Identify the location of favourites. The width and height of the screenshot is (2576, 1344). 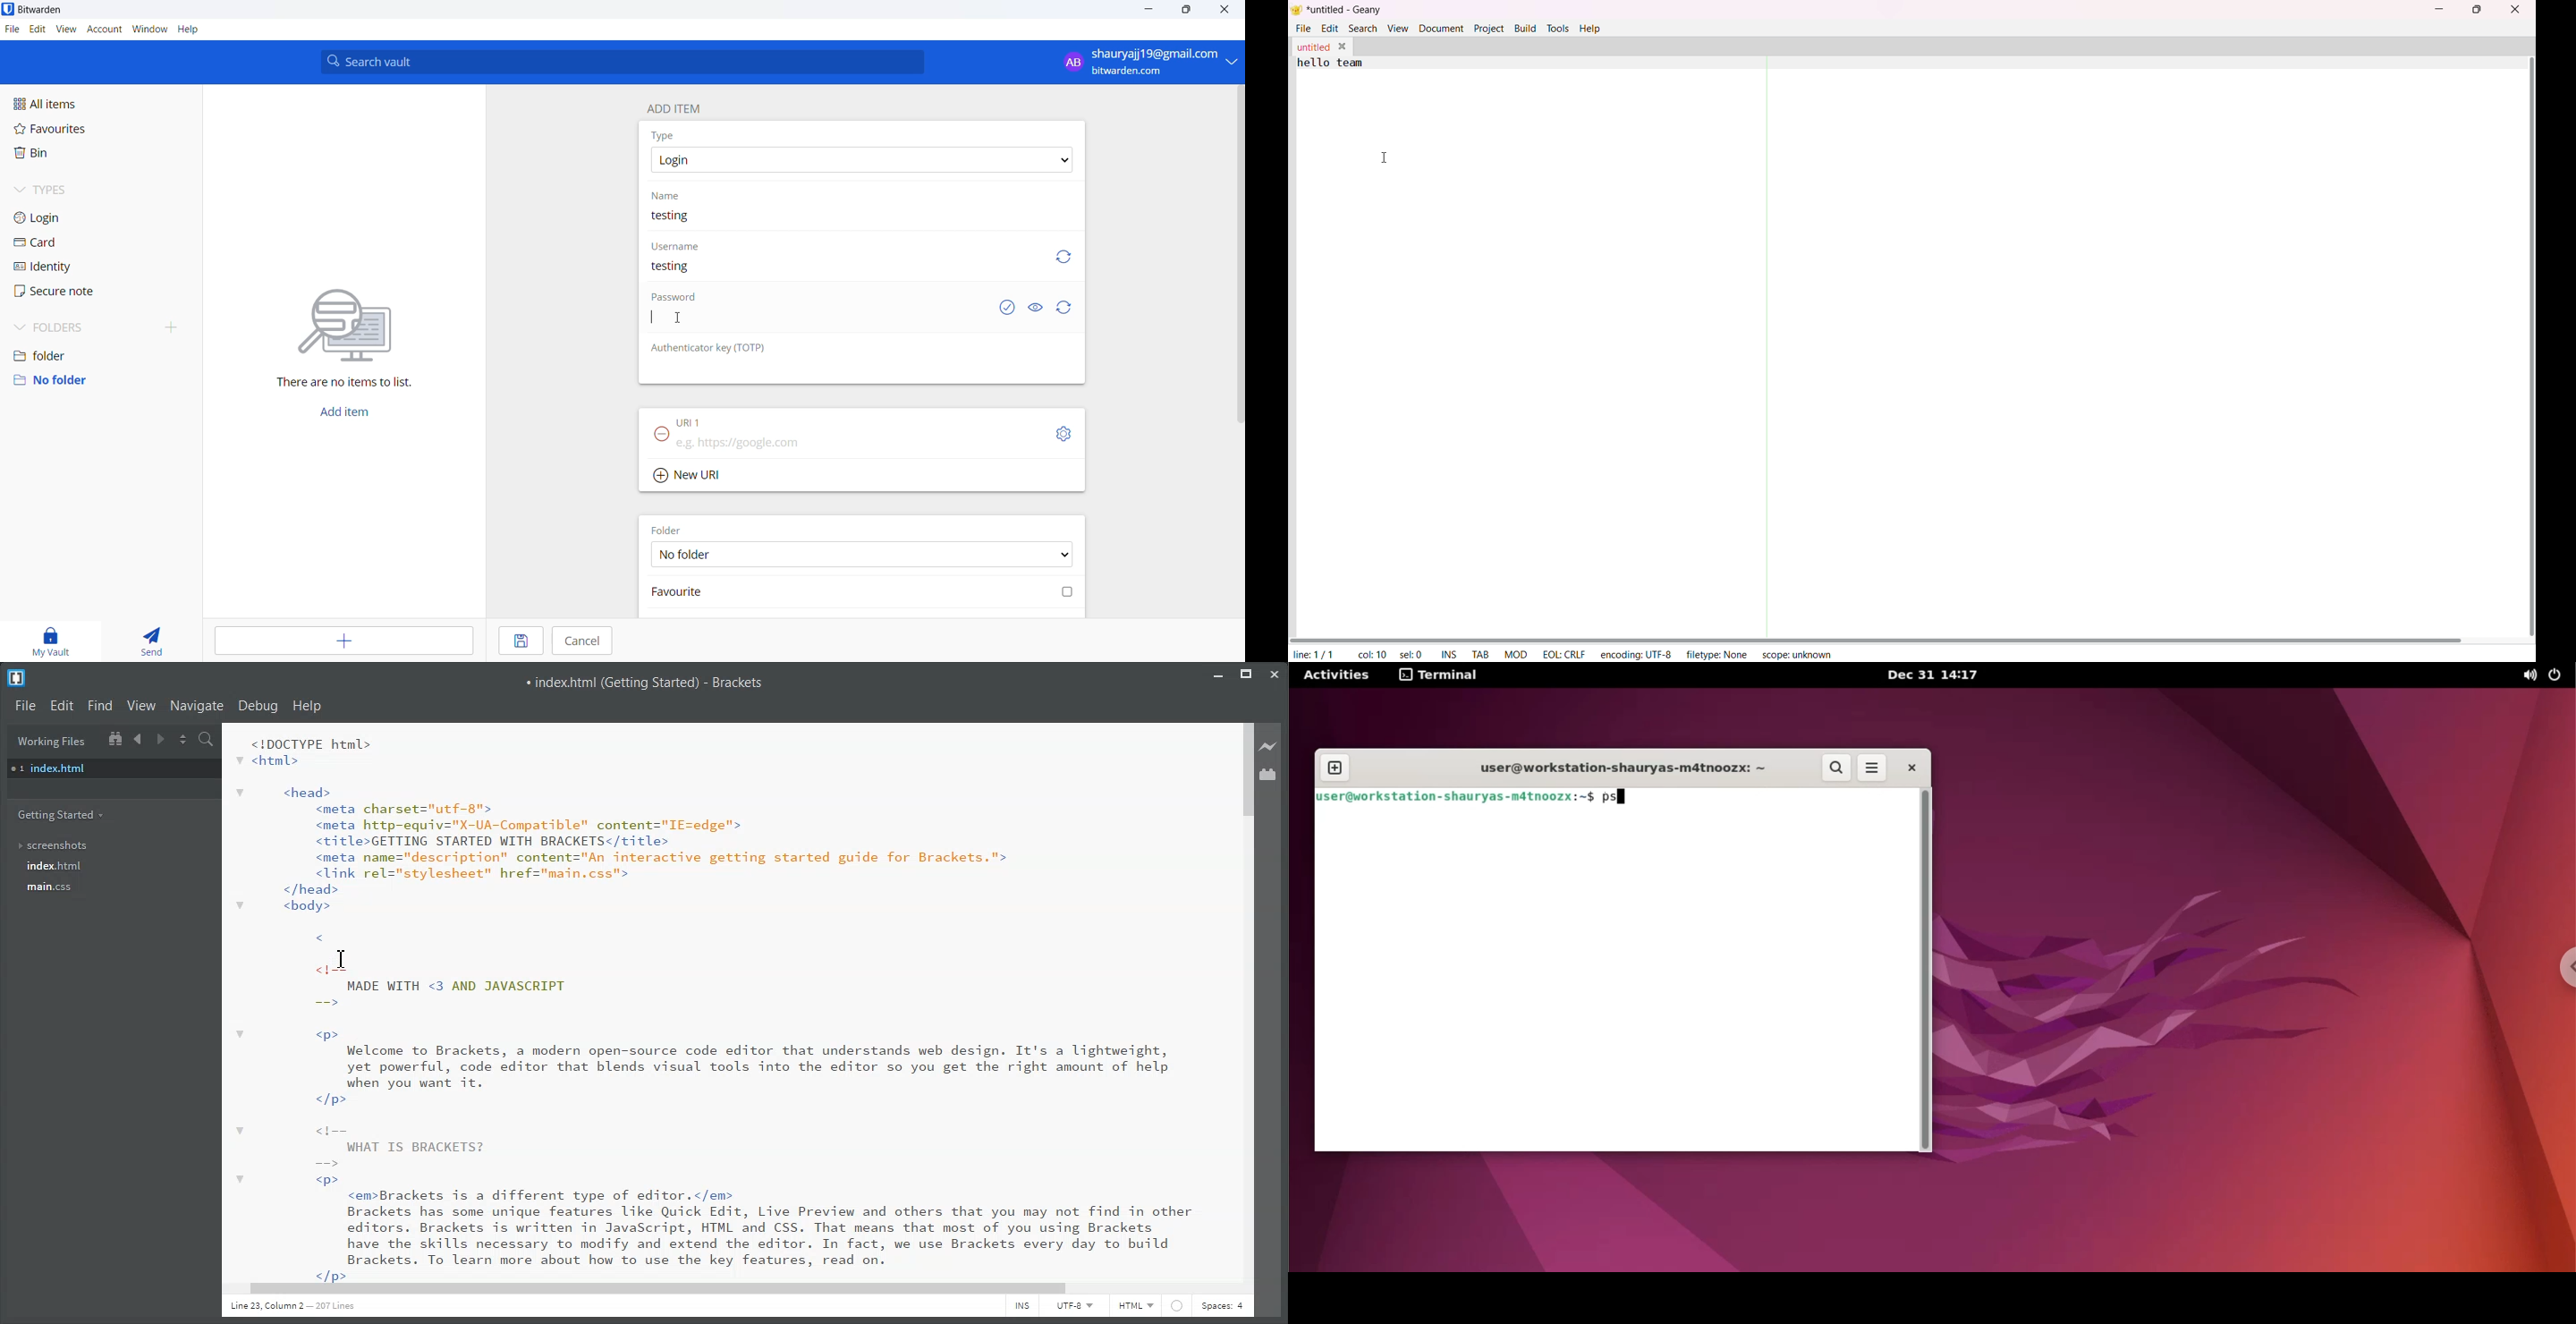
(73, 129).